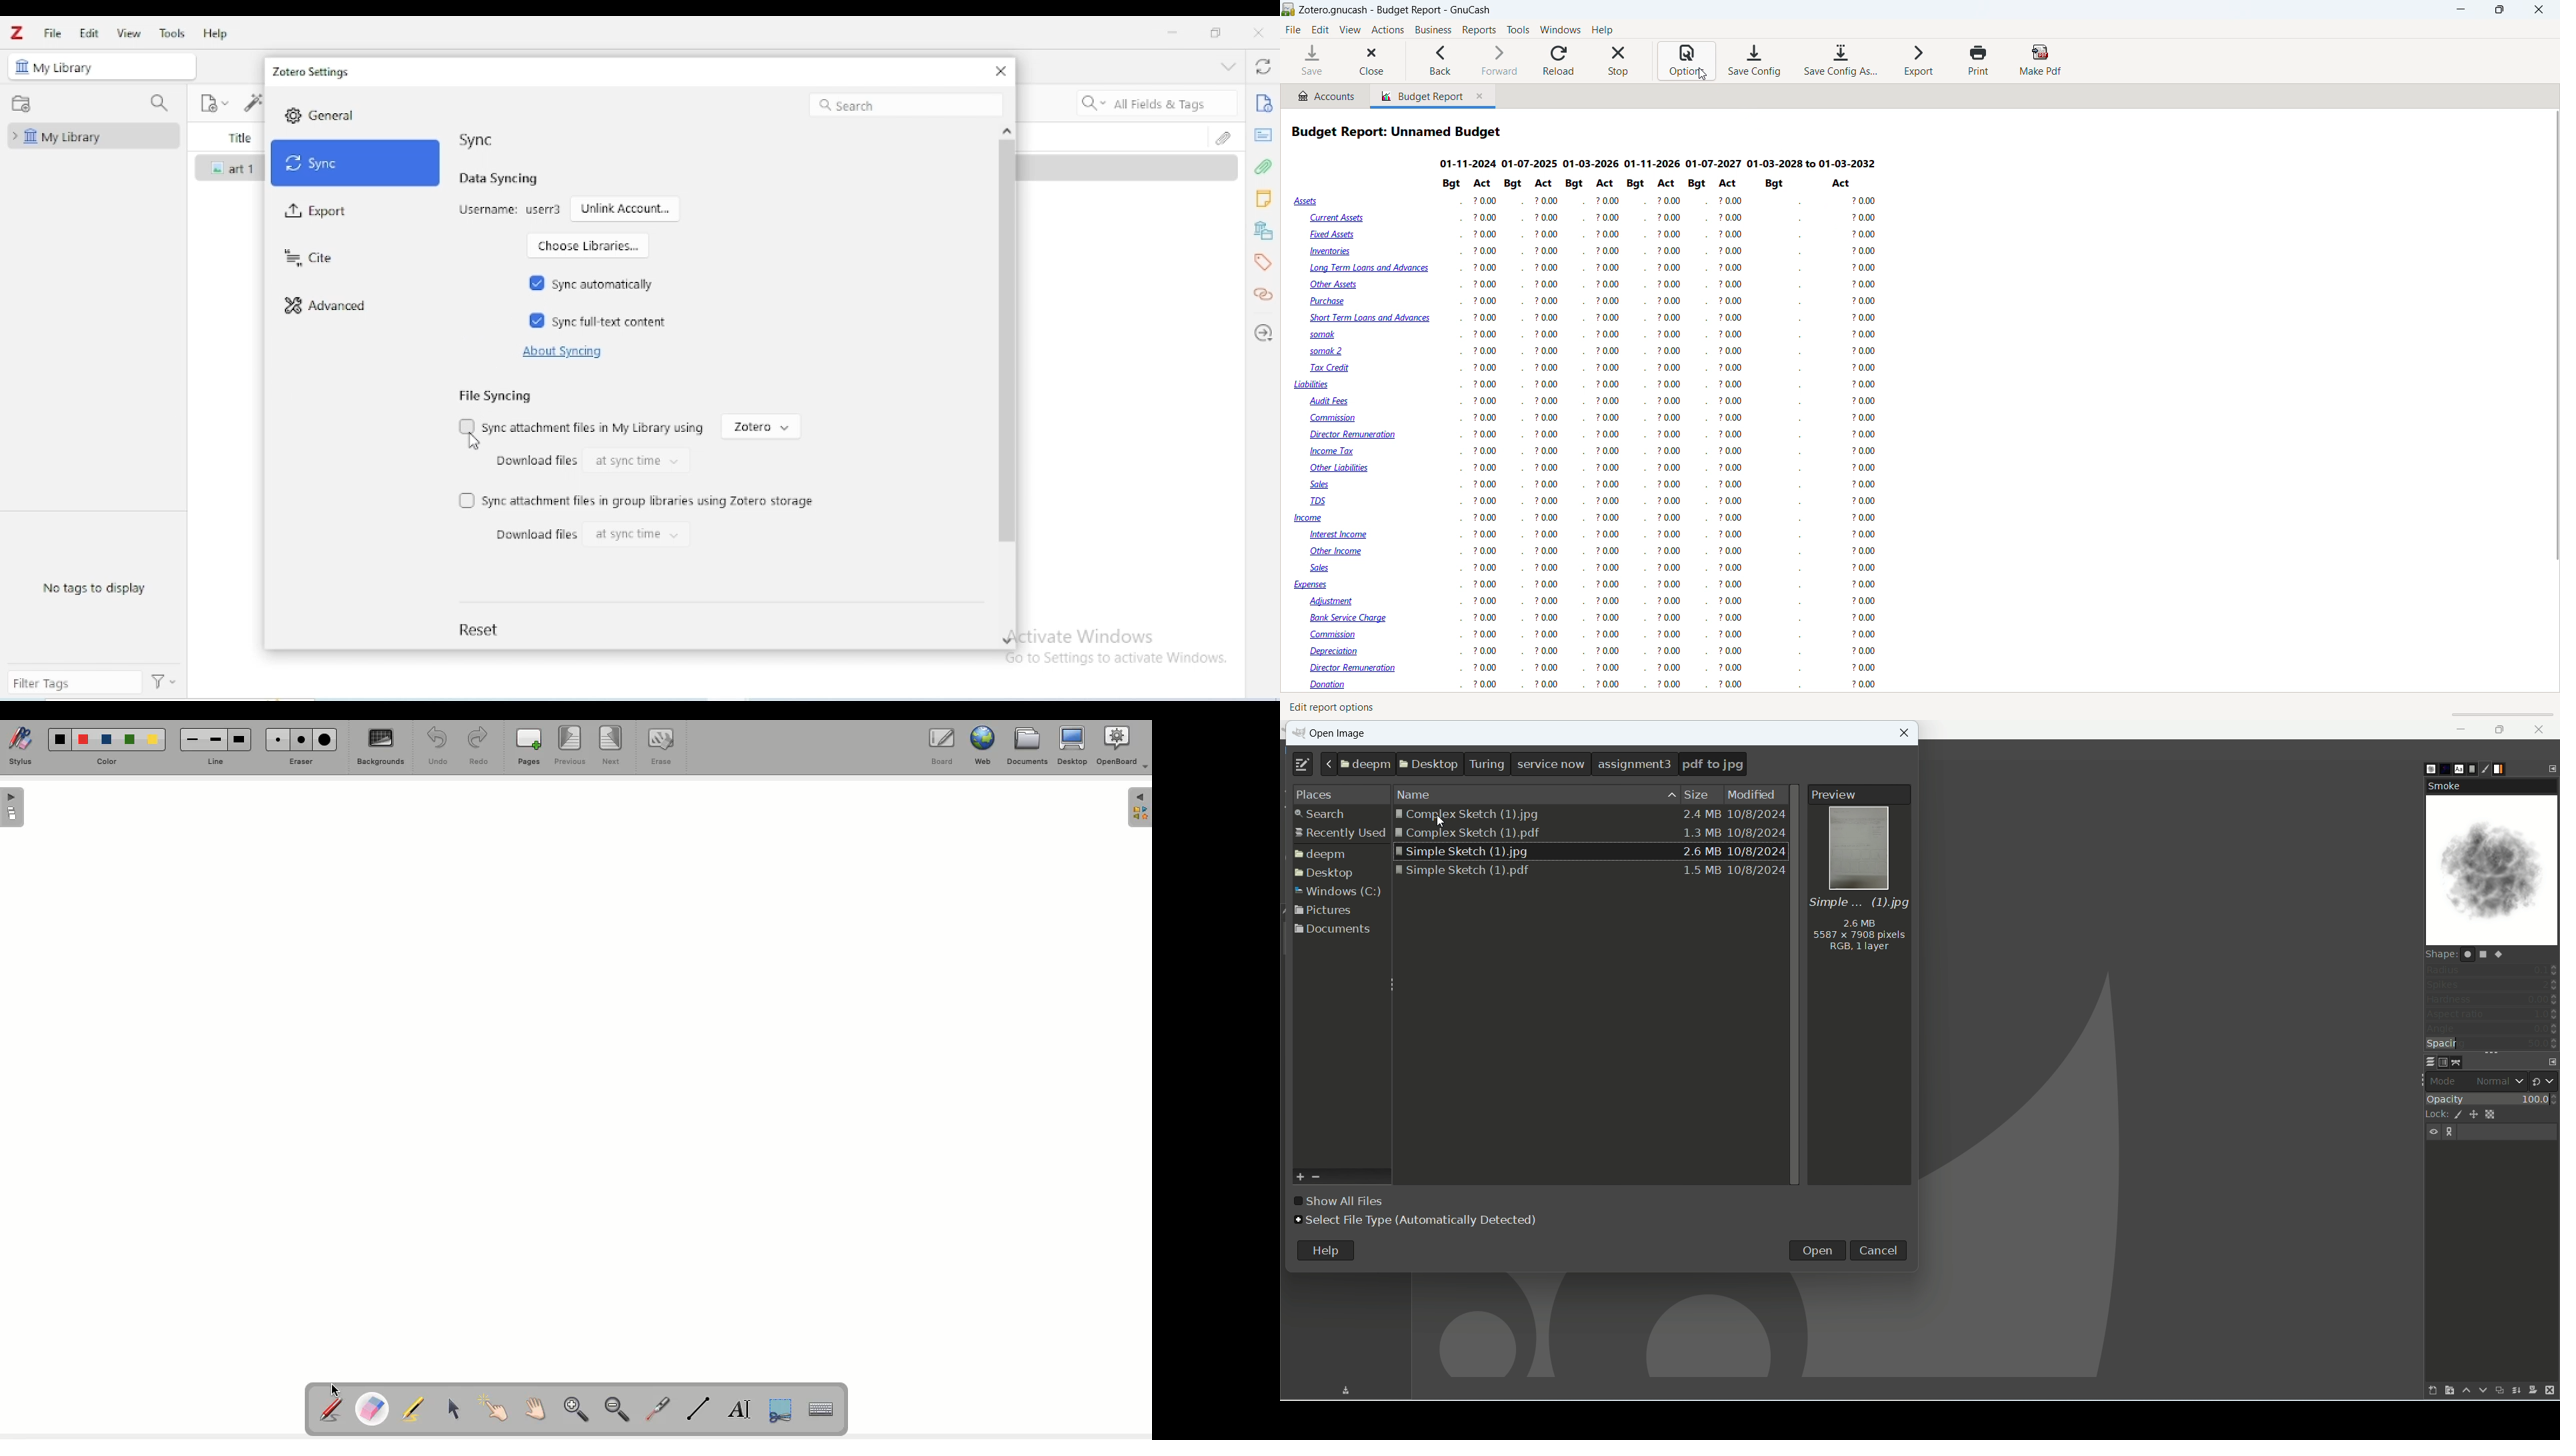 The image size is (2576, 1456). I want to click on Cut, so click(780, 1411).